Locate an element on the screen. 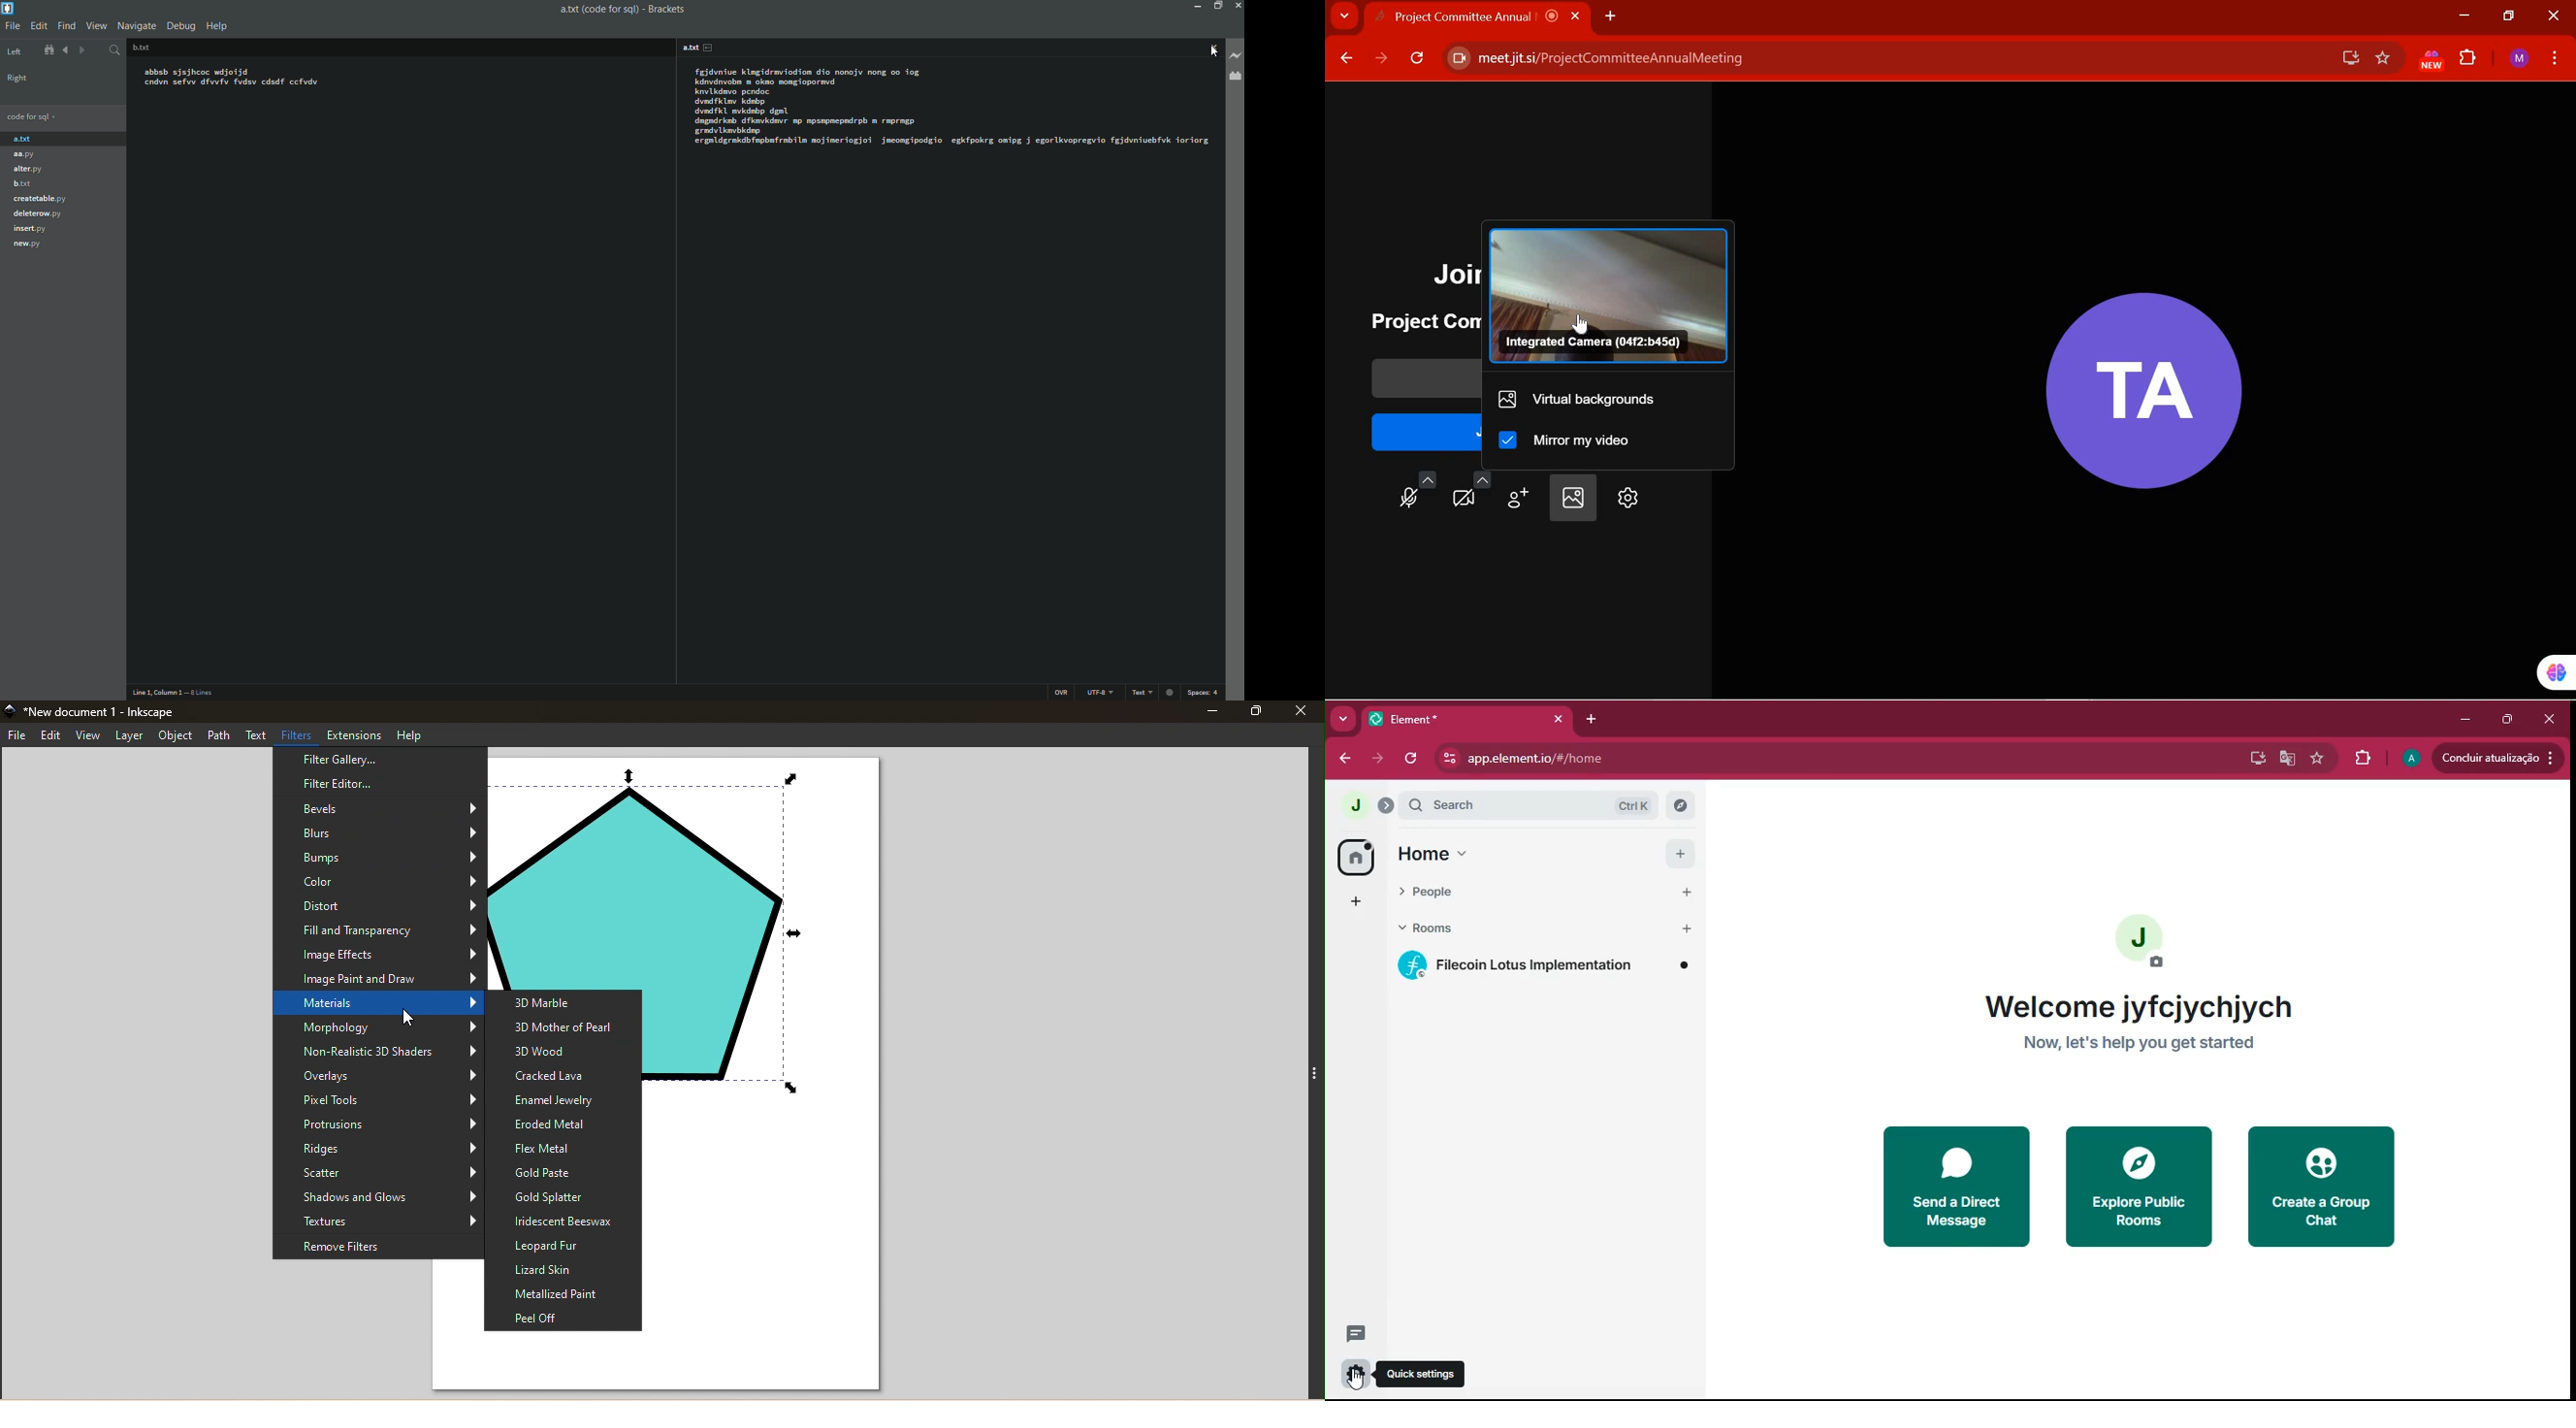 The height and width of the screenshot is (1428, 2576). app icon is located at coordinates (8, 8).